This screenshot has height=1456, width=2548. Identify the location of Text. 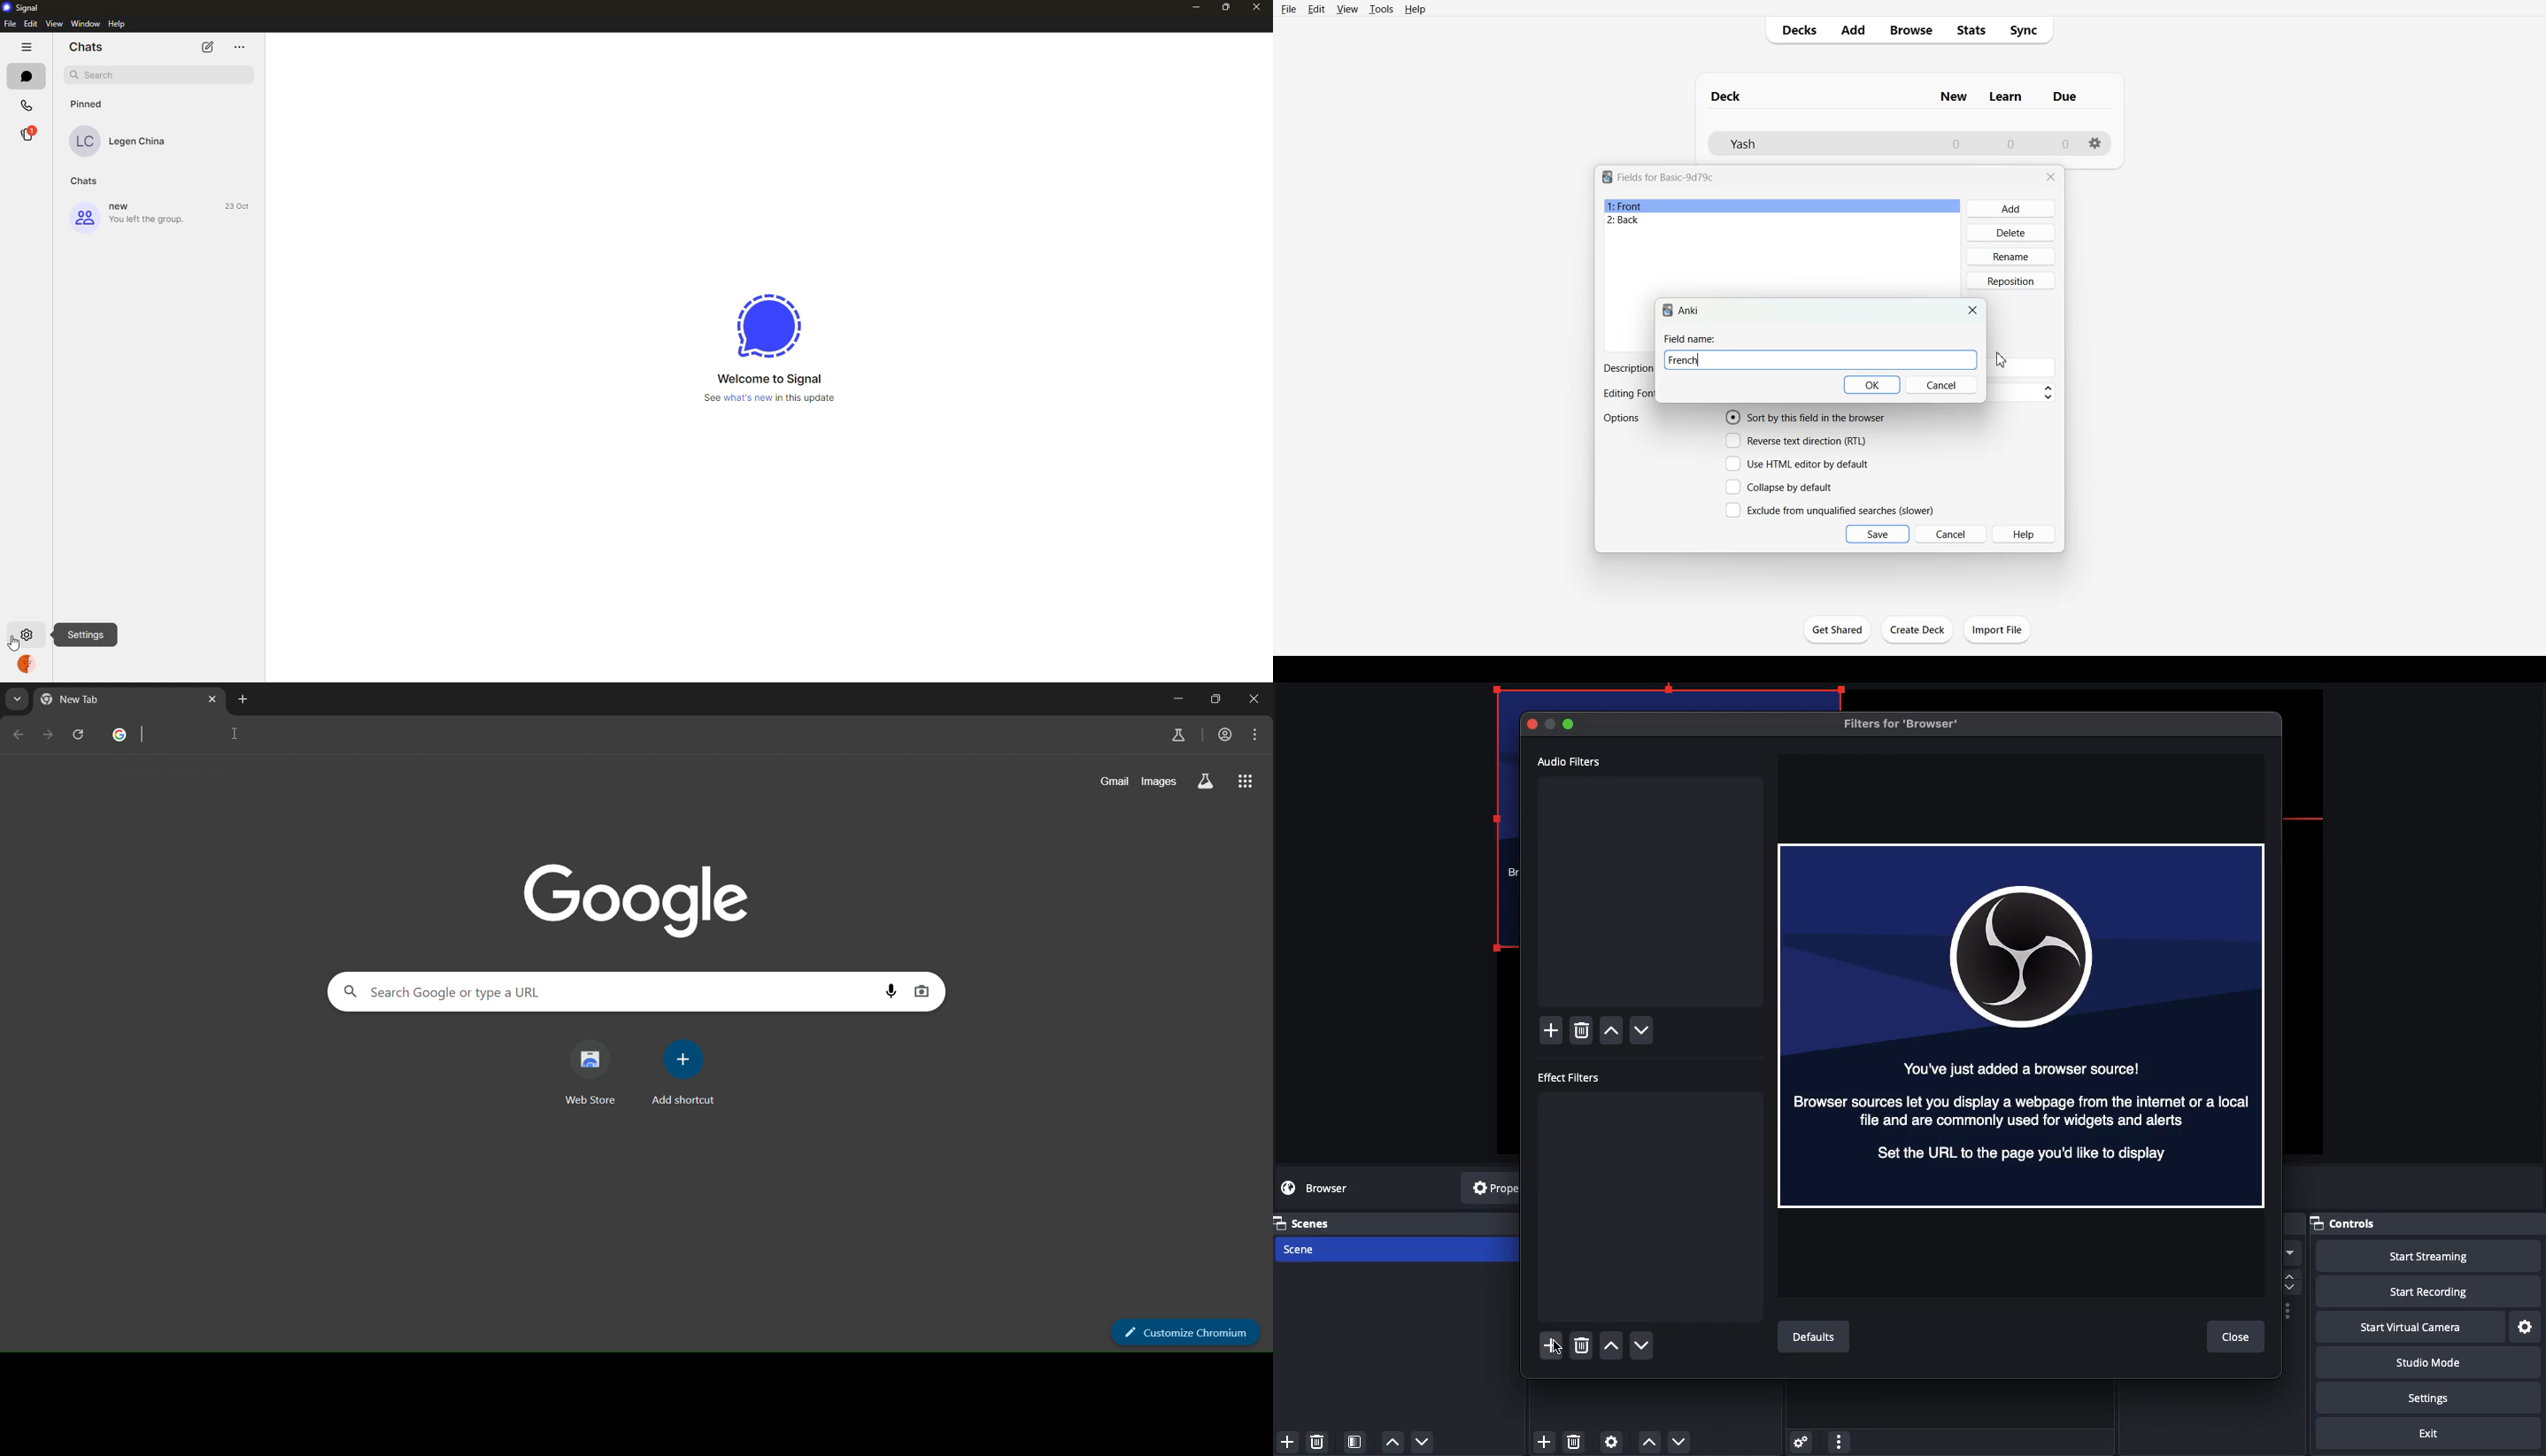
(1690, 339).